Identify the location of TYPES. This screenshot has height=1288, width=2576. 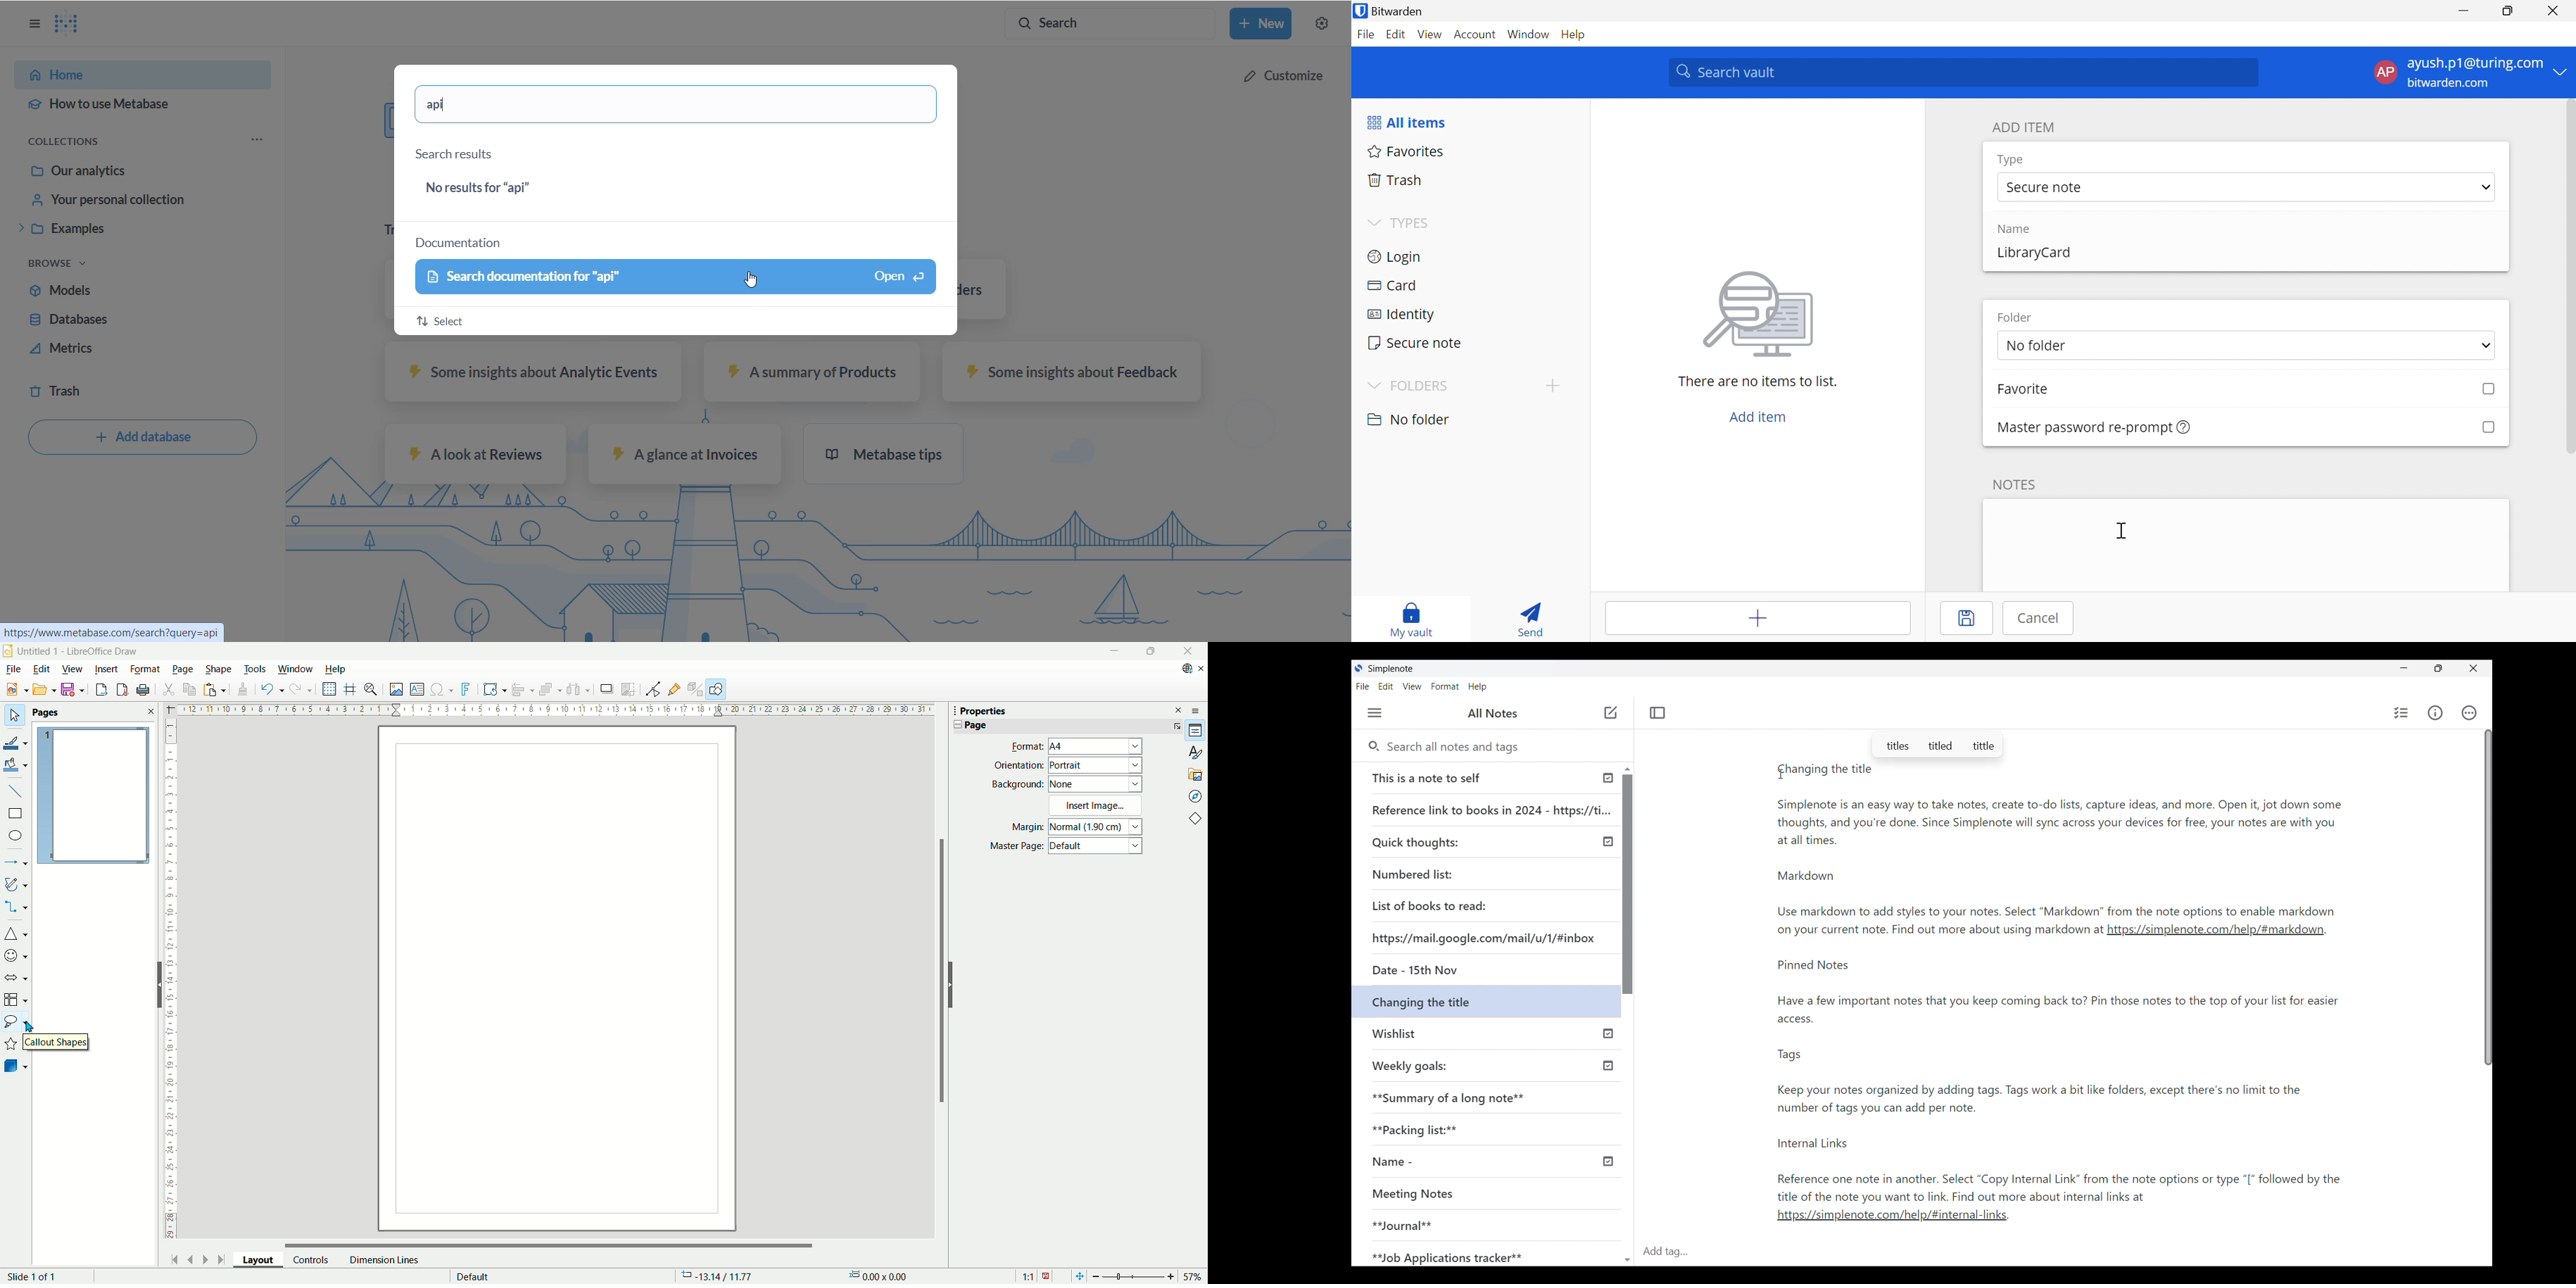
(1402, 223).